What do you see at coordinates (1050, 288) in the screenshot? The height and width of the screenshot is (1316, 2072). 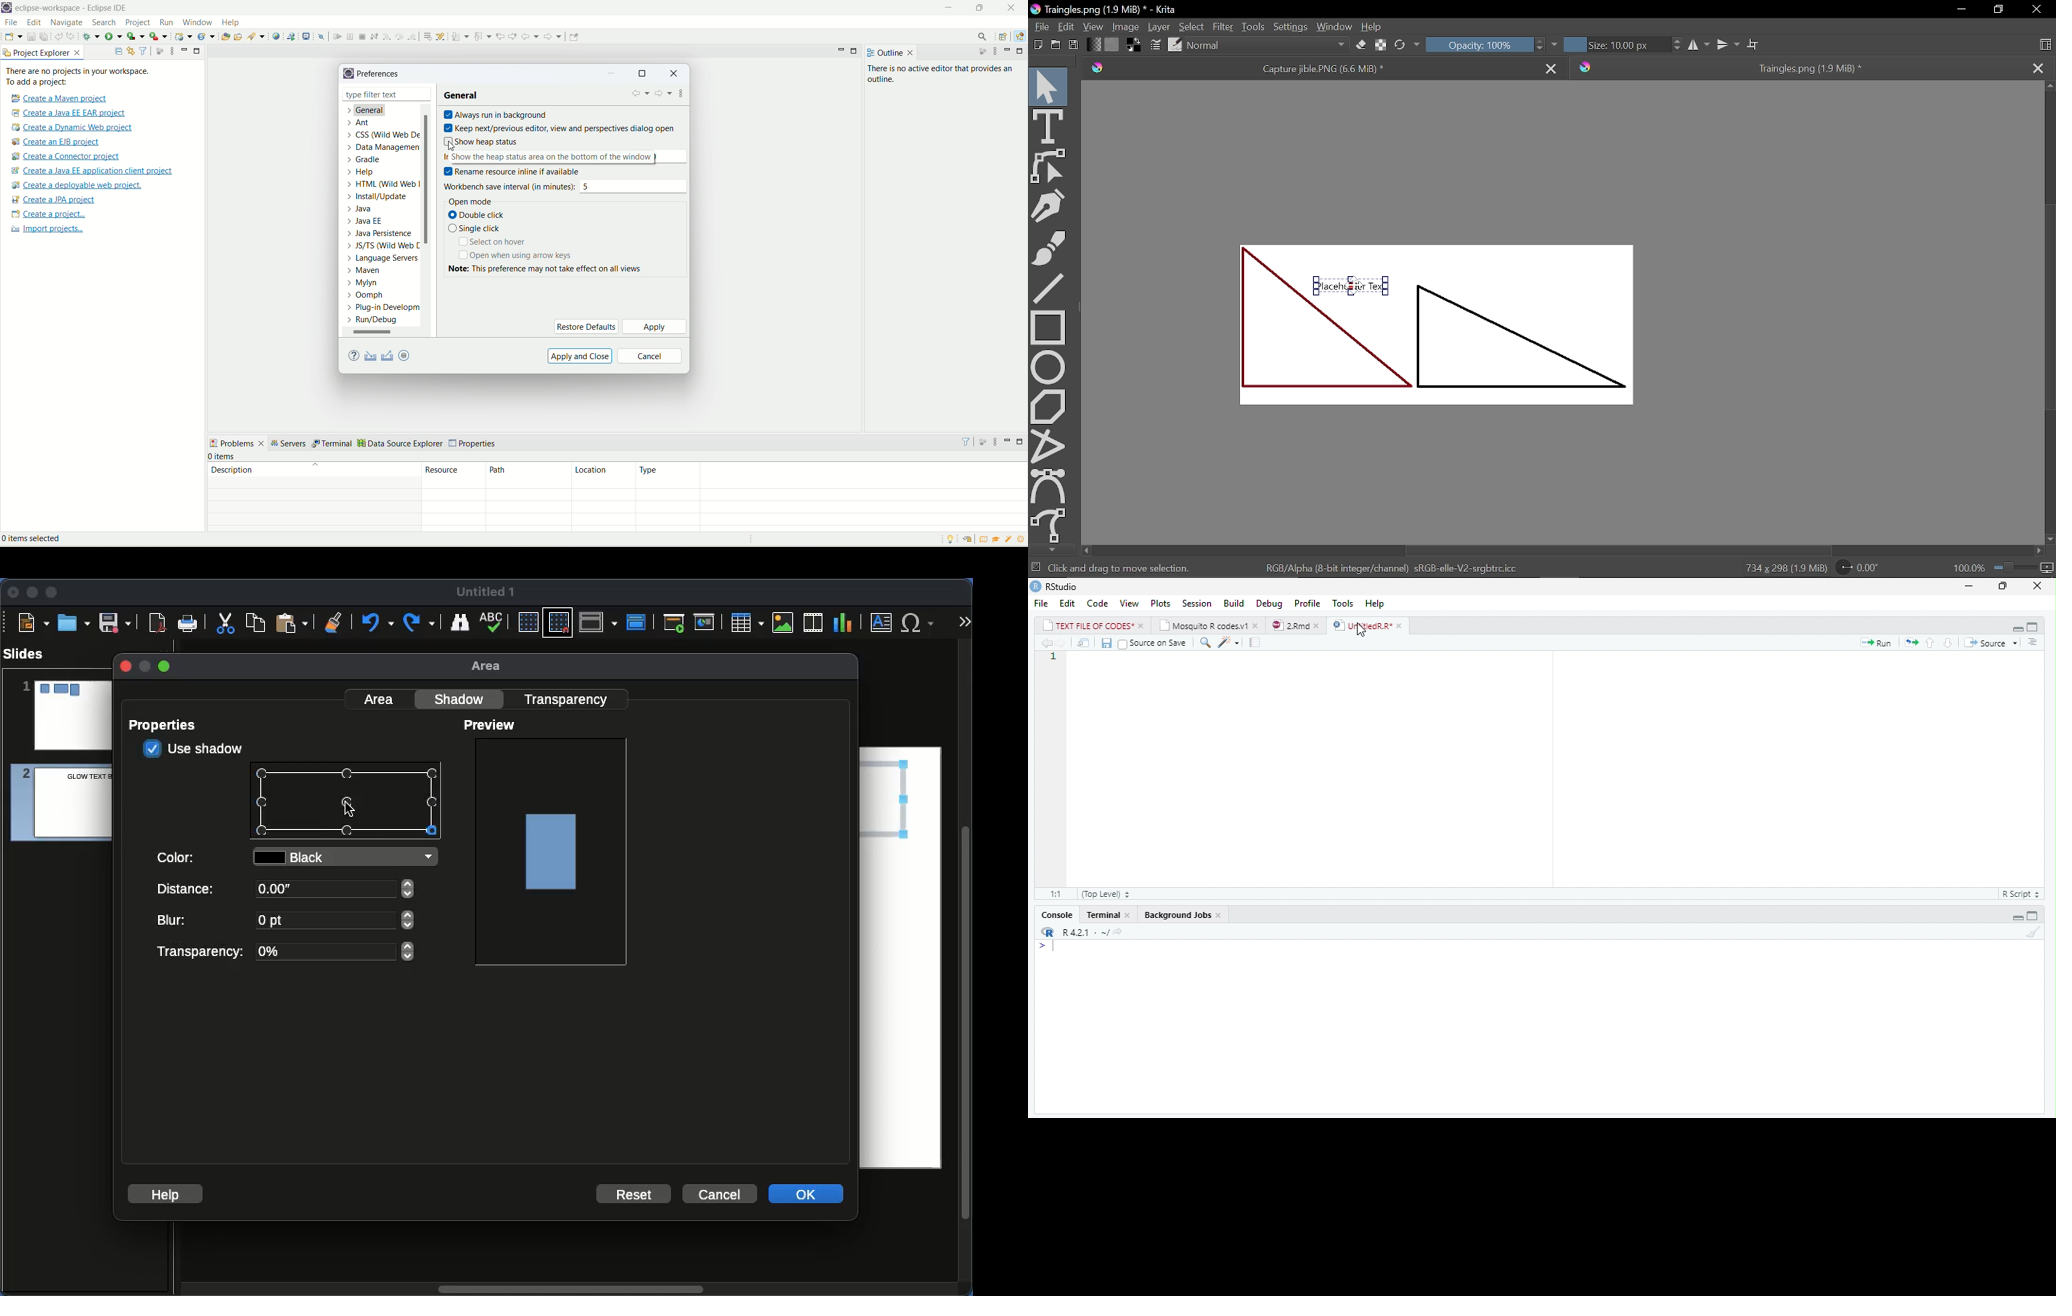 I see `Line tool` at bounding box center [1050, 288].